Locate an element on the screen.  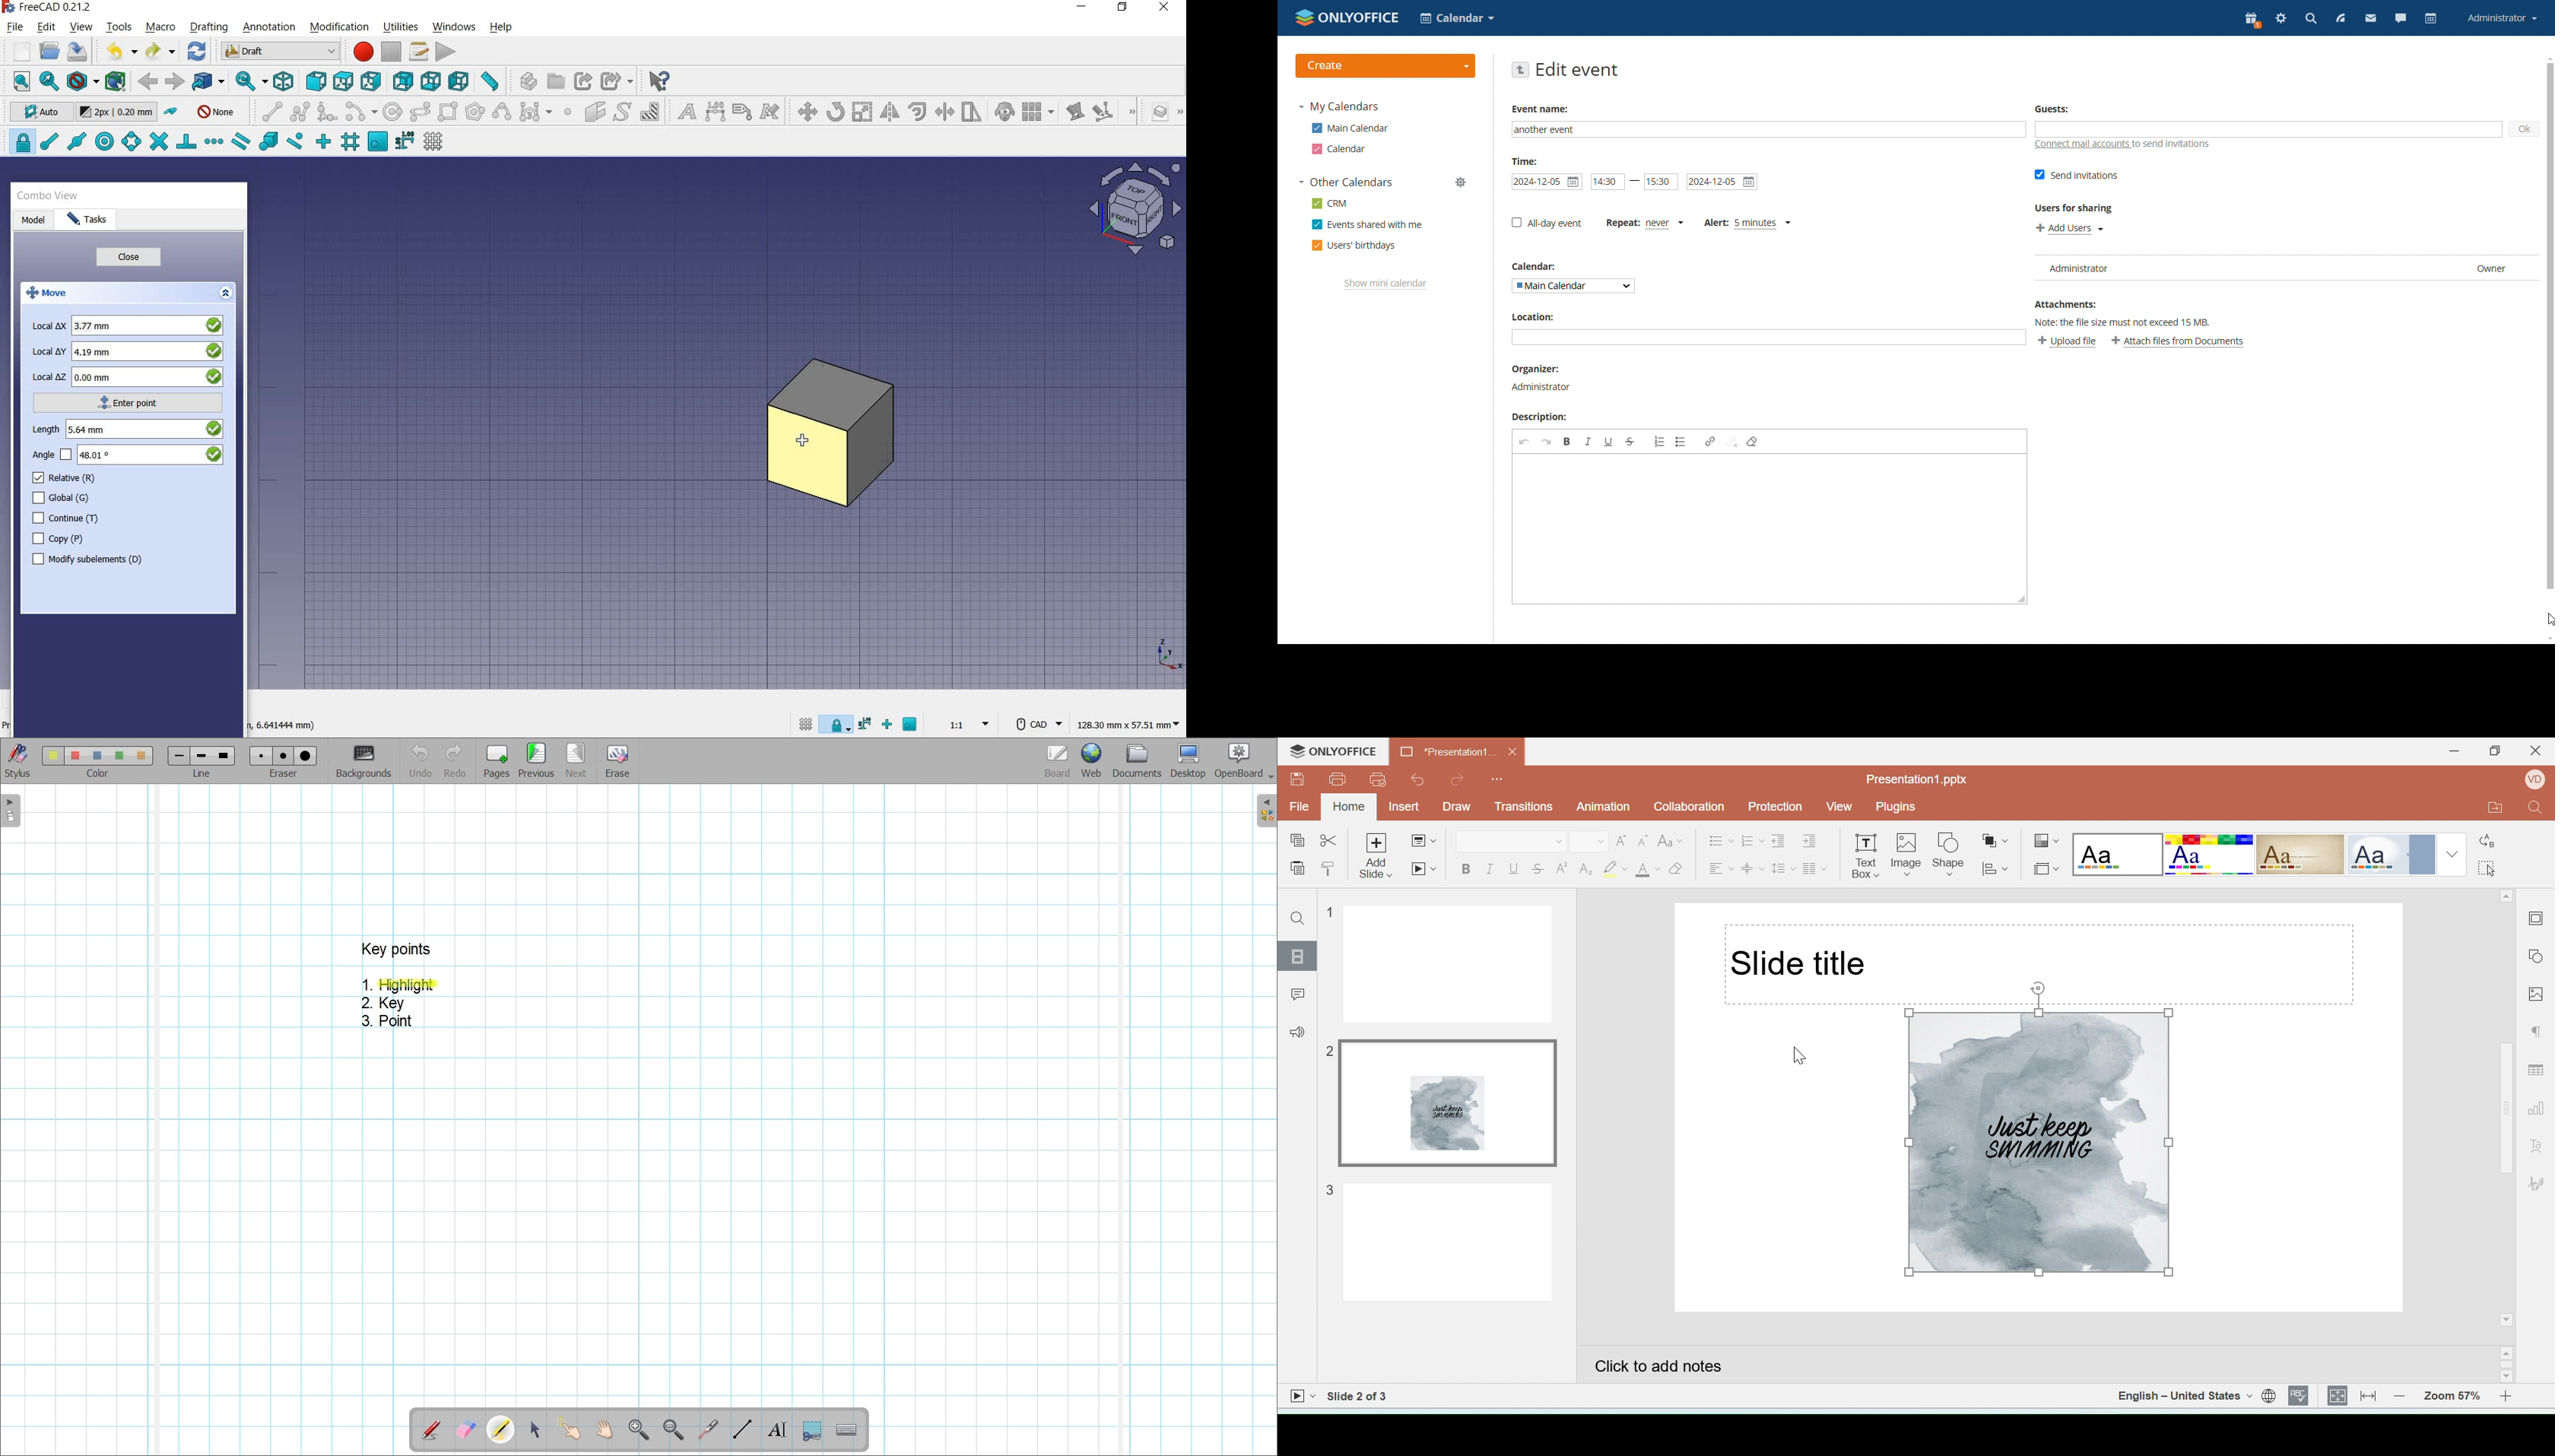
toggle grid is located at coordinates (806, 725).